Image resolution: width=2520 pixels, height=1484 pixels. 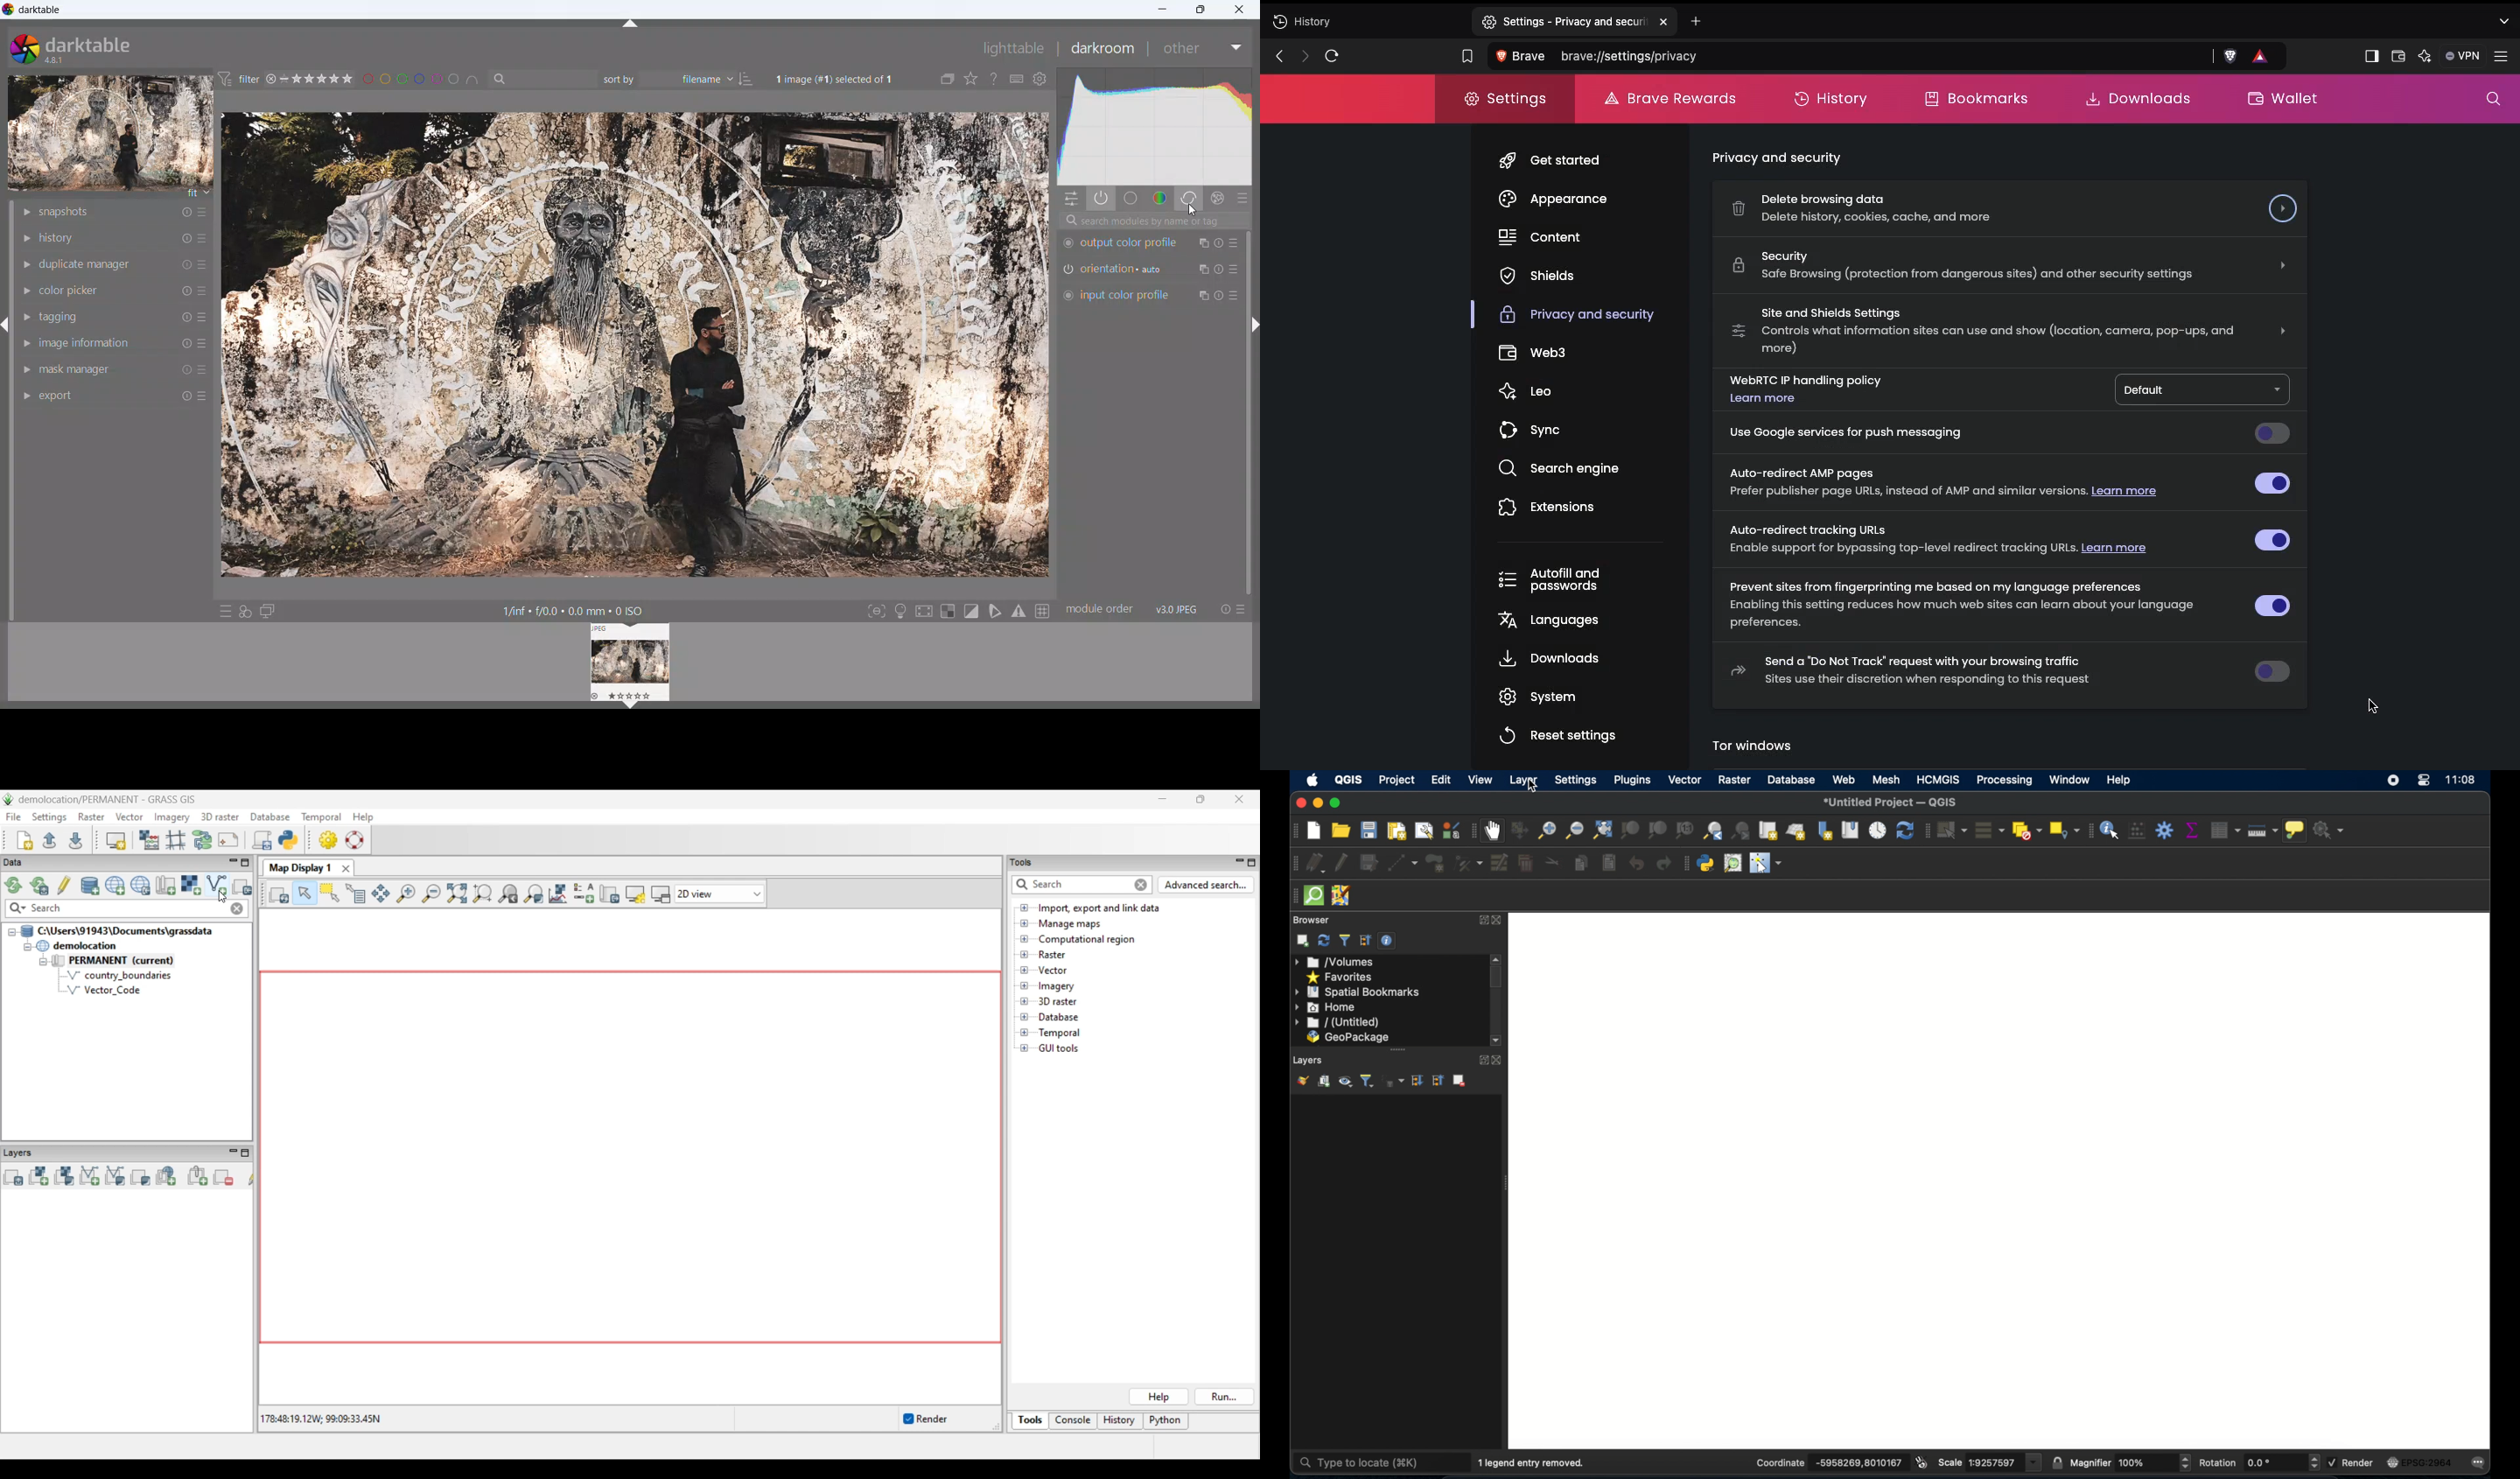 I want to click on Use google services for push messaging, so click(x=2009, y=434).